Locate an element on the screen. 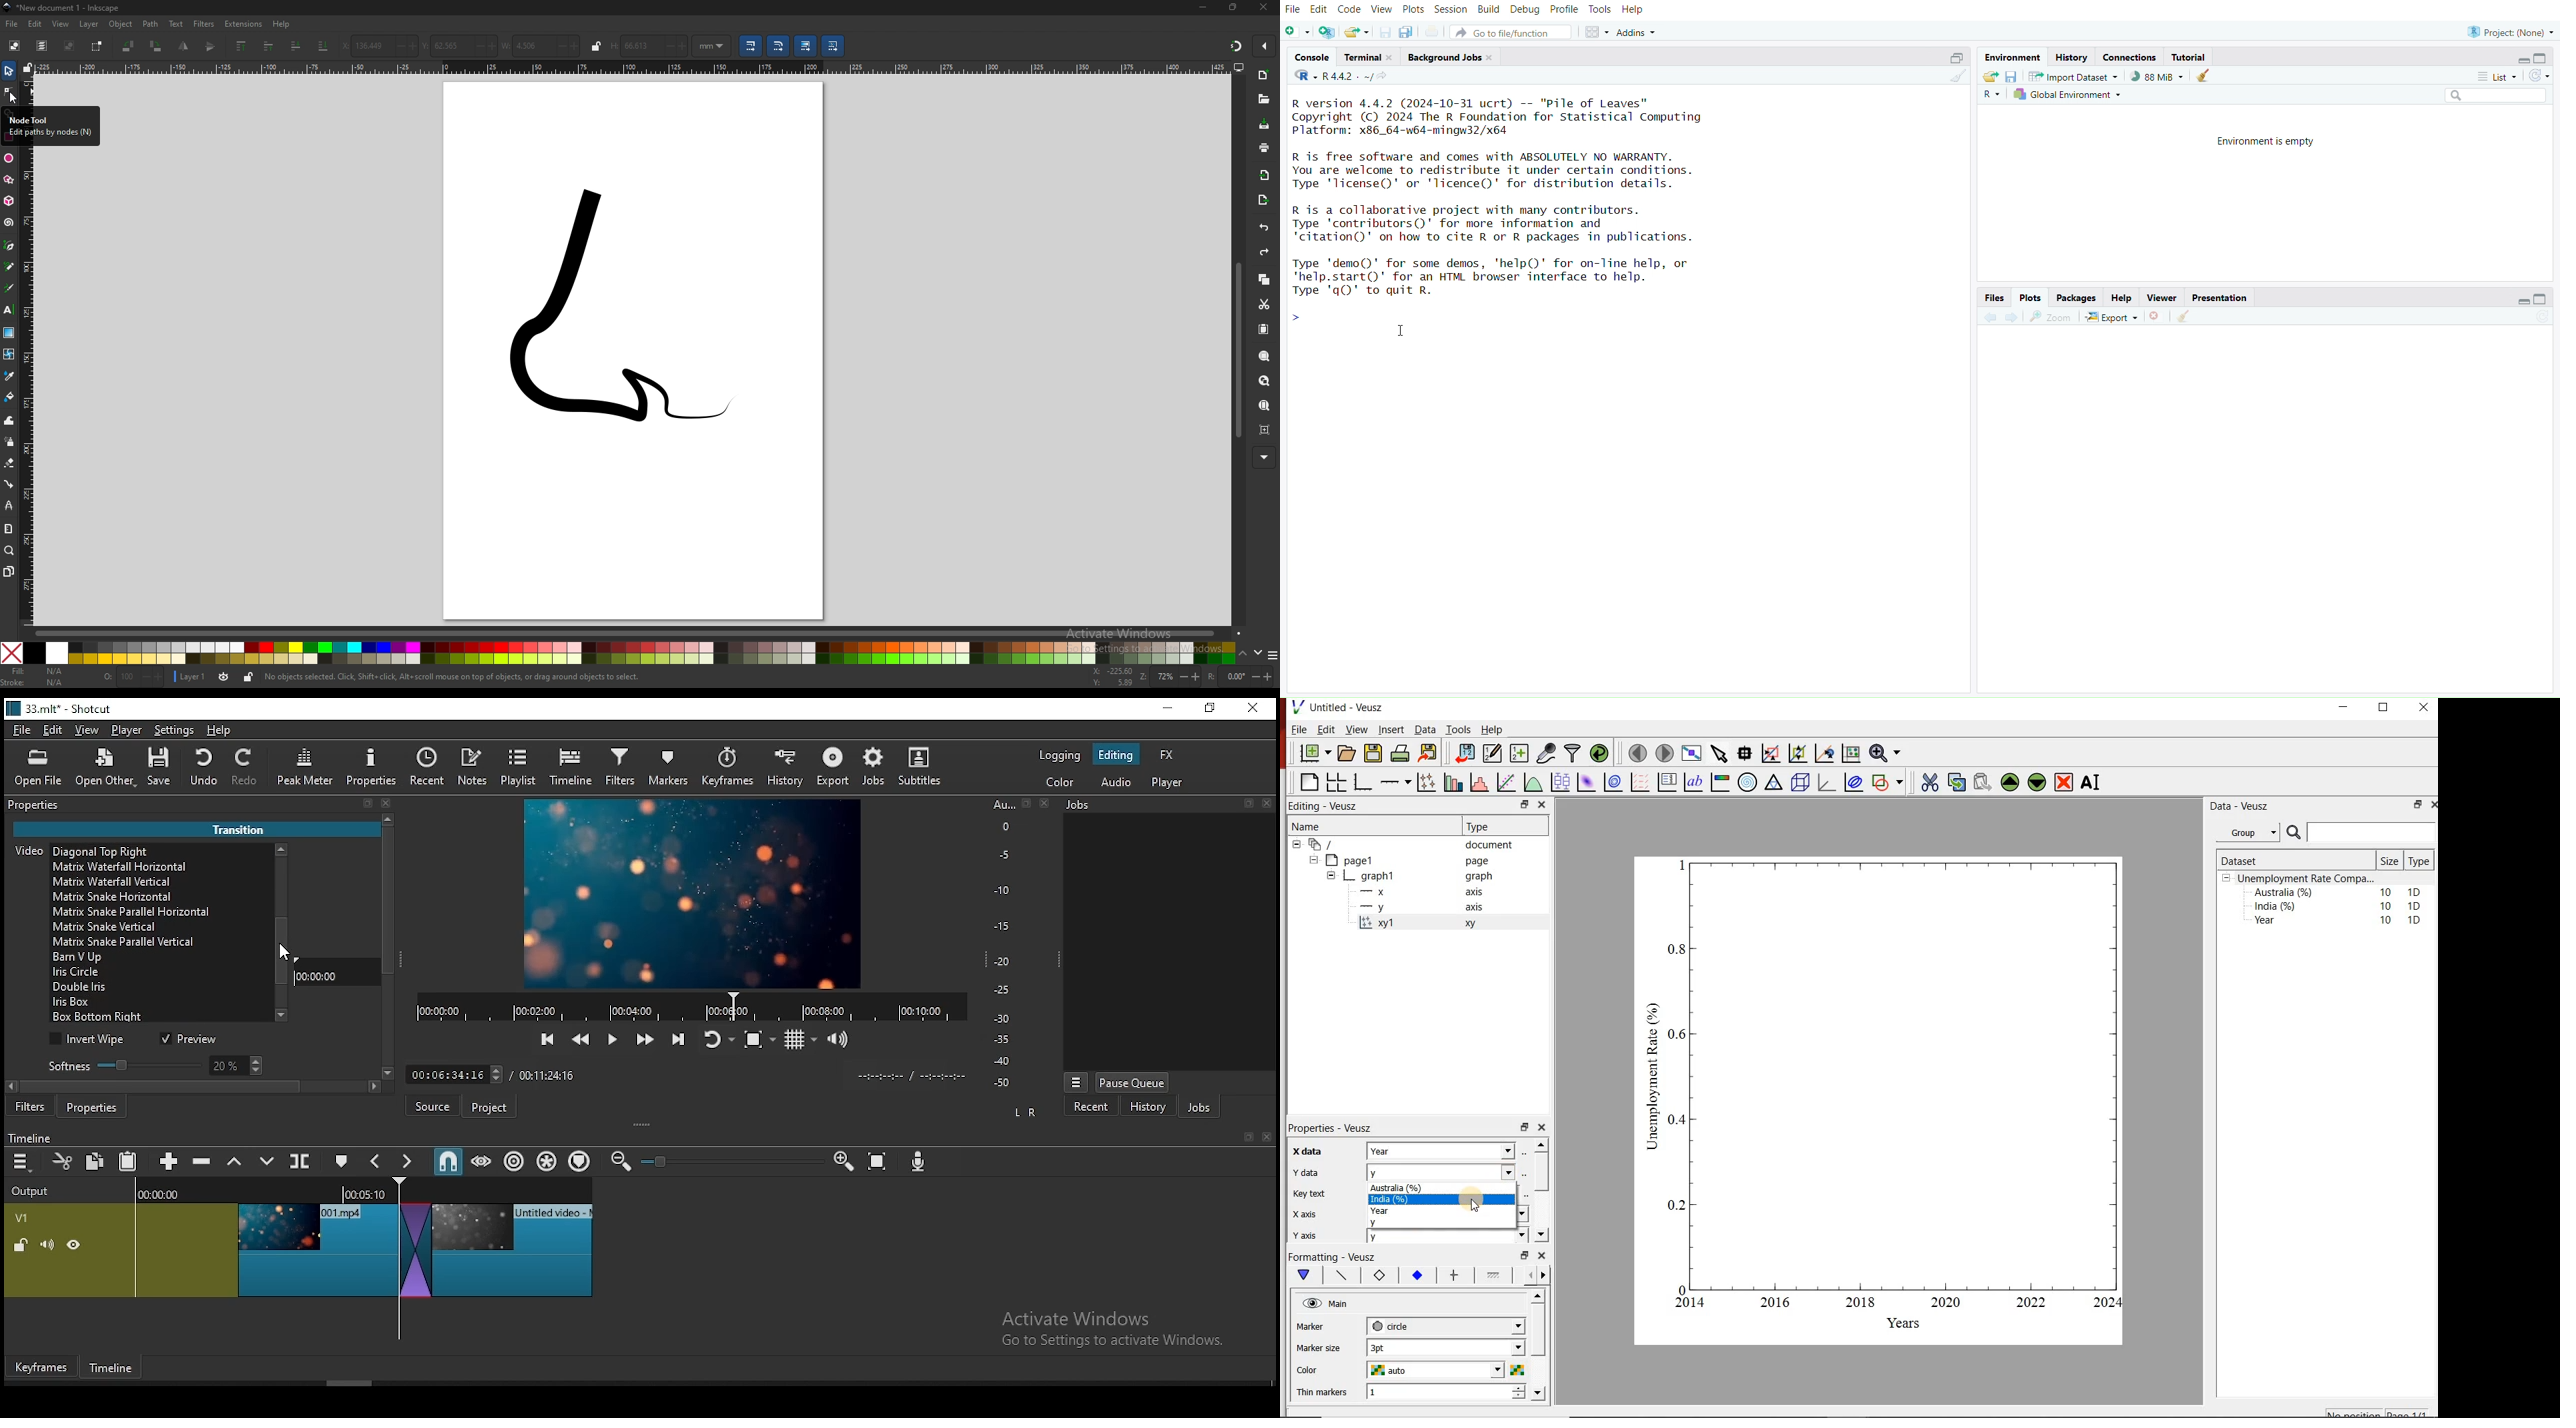 The height and width of the screenshot is (1428, 2576). build is located at coordinates (1489, 9).